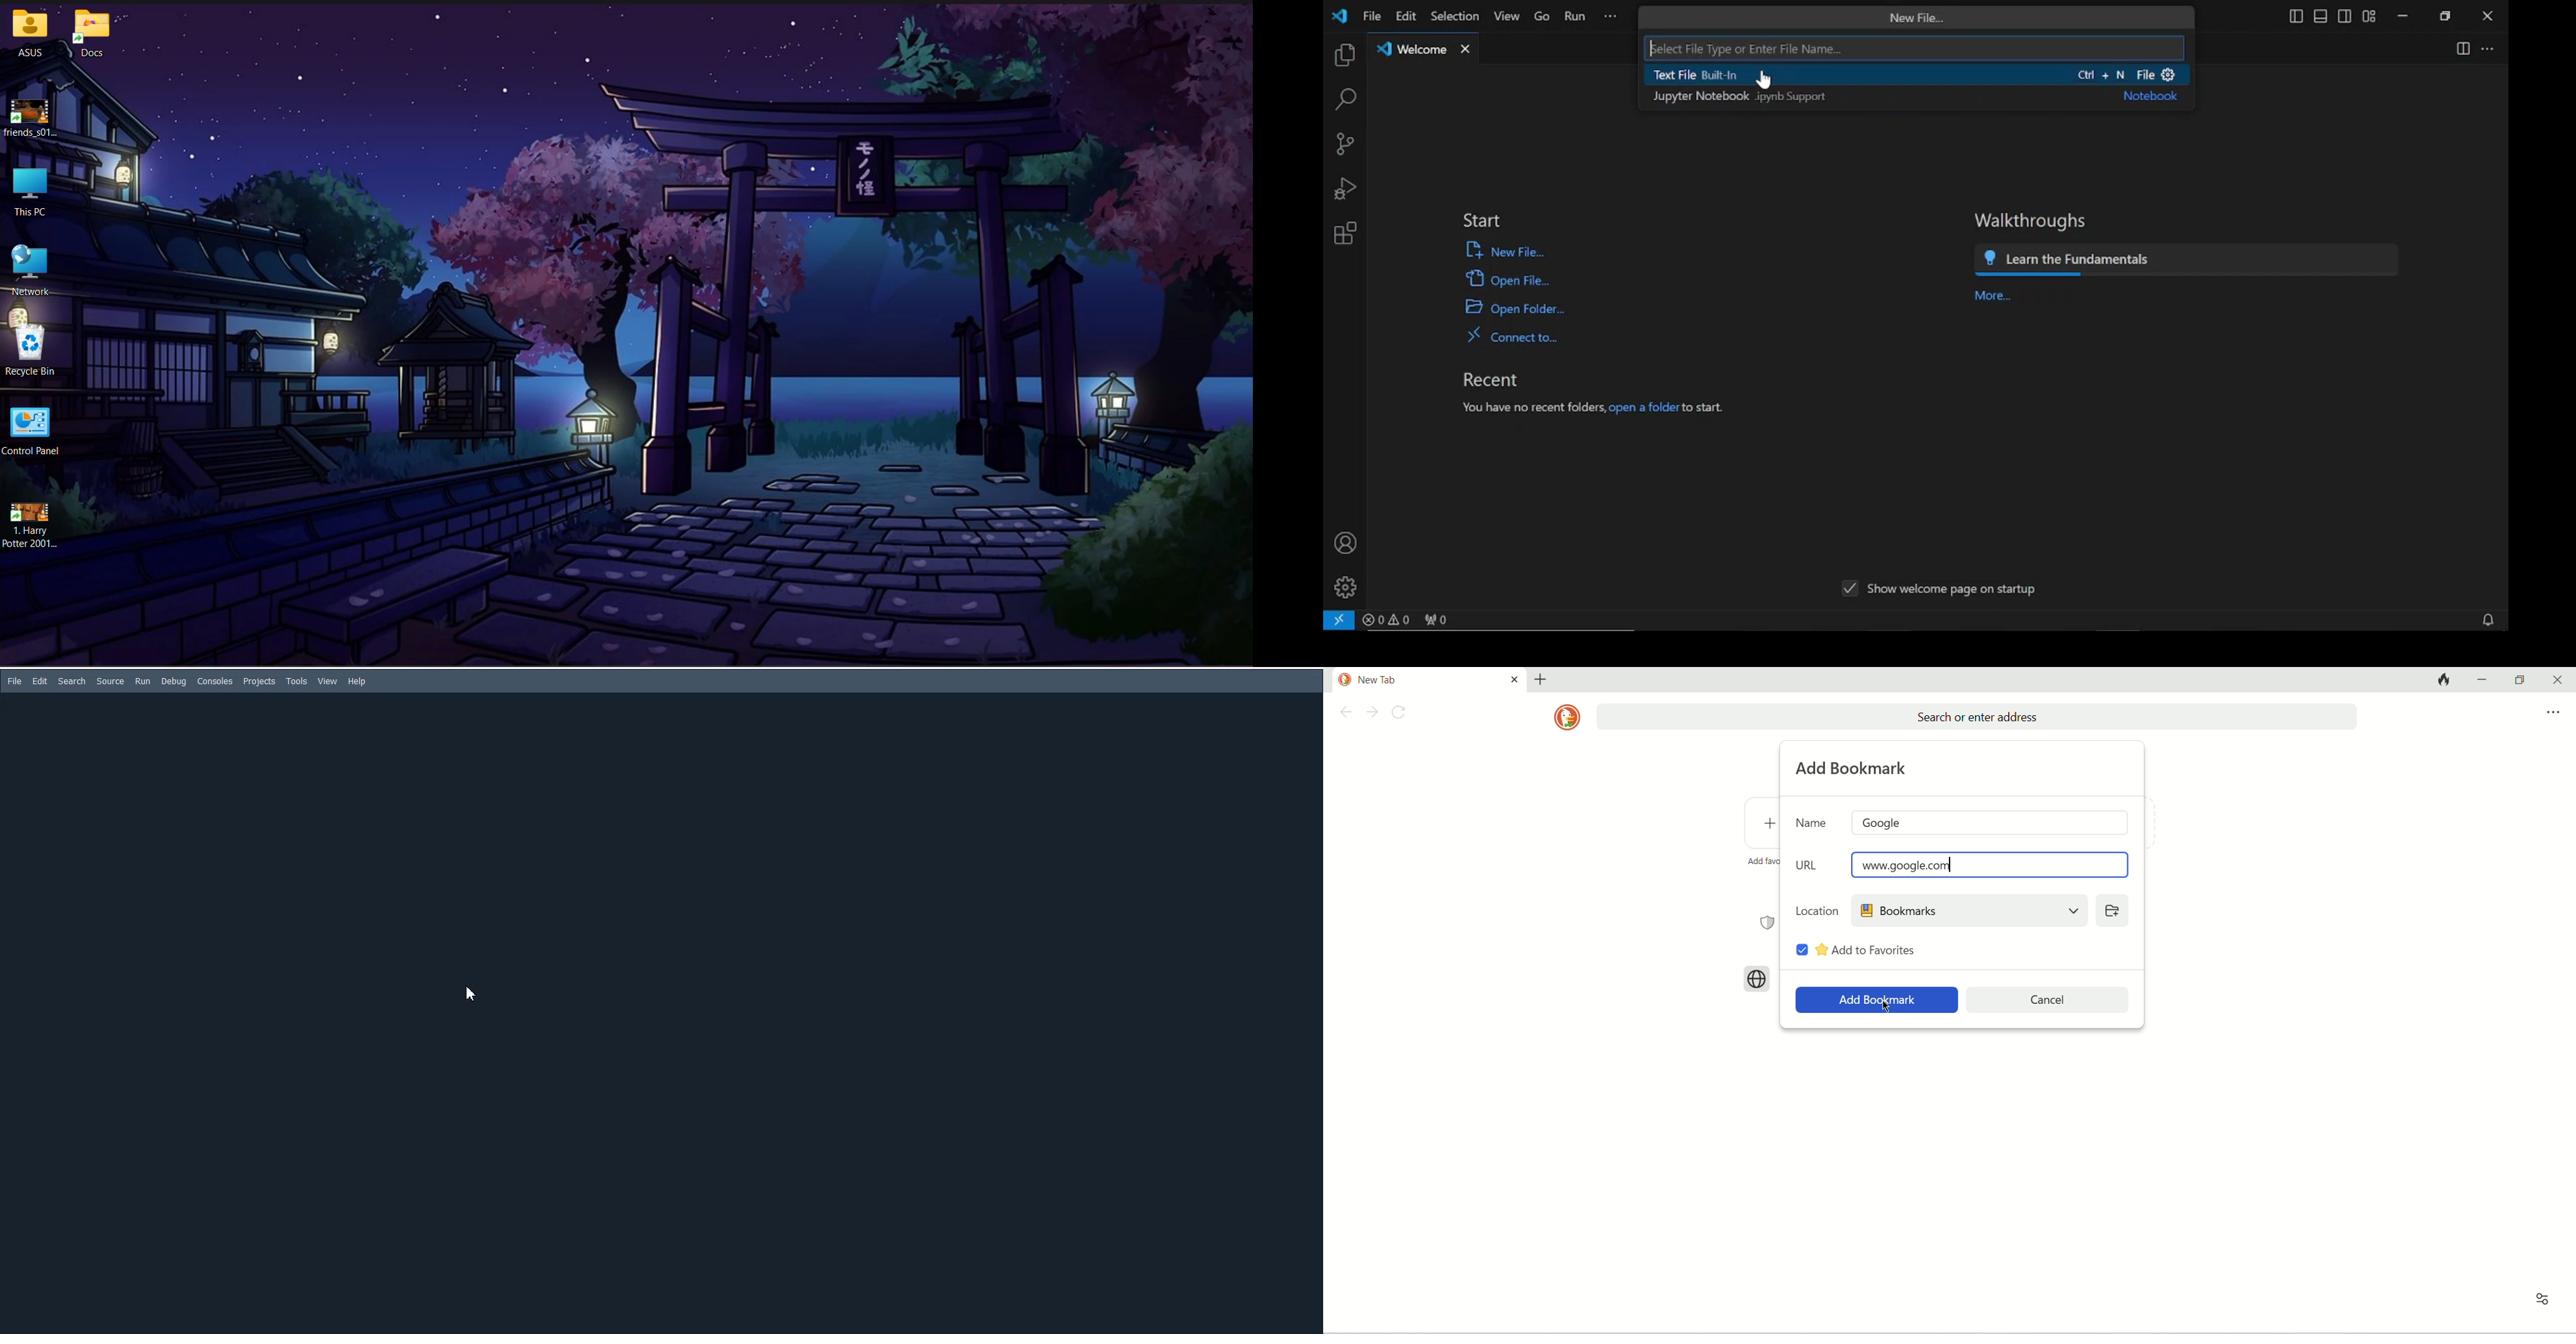 This screenshot has height=1344, width=2576. Describe the element at coordinates (110, 681) in the screenshot. I see `Source` at that location.